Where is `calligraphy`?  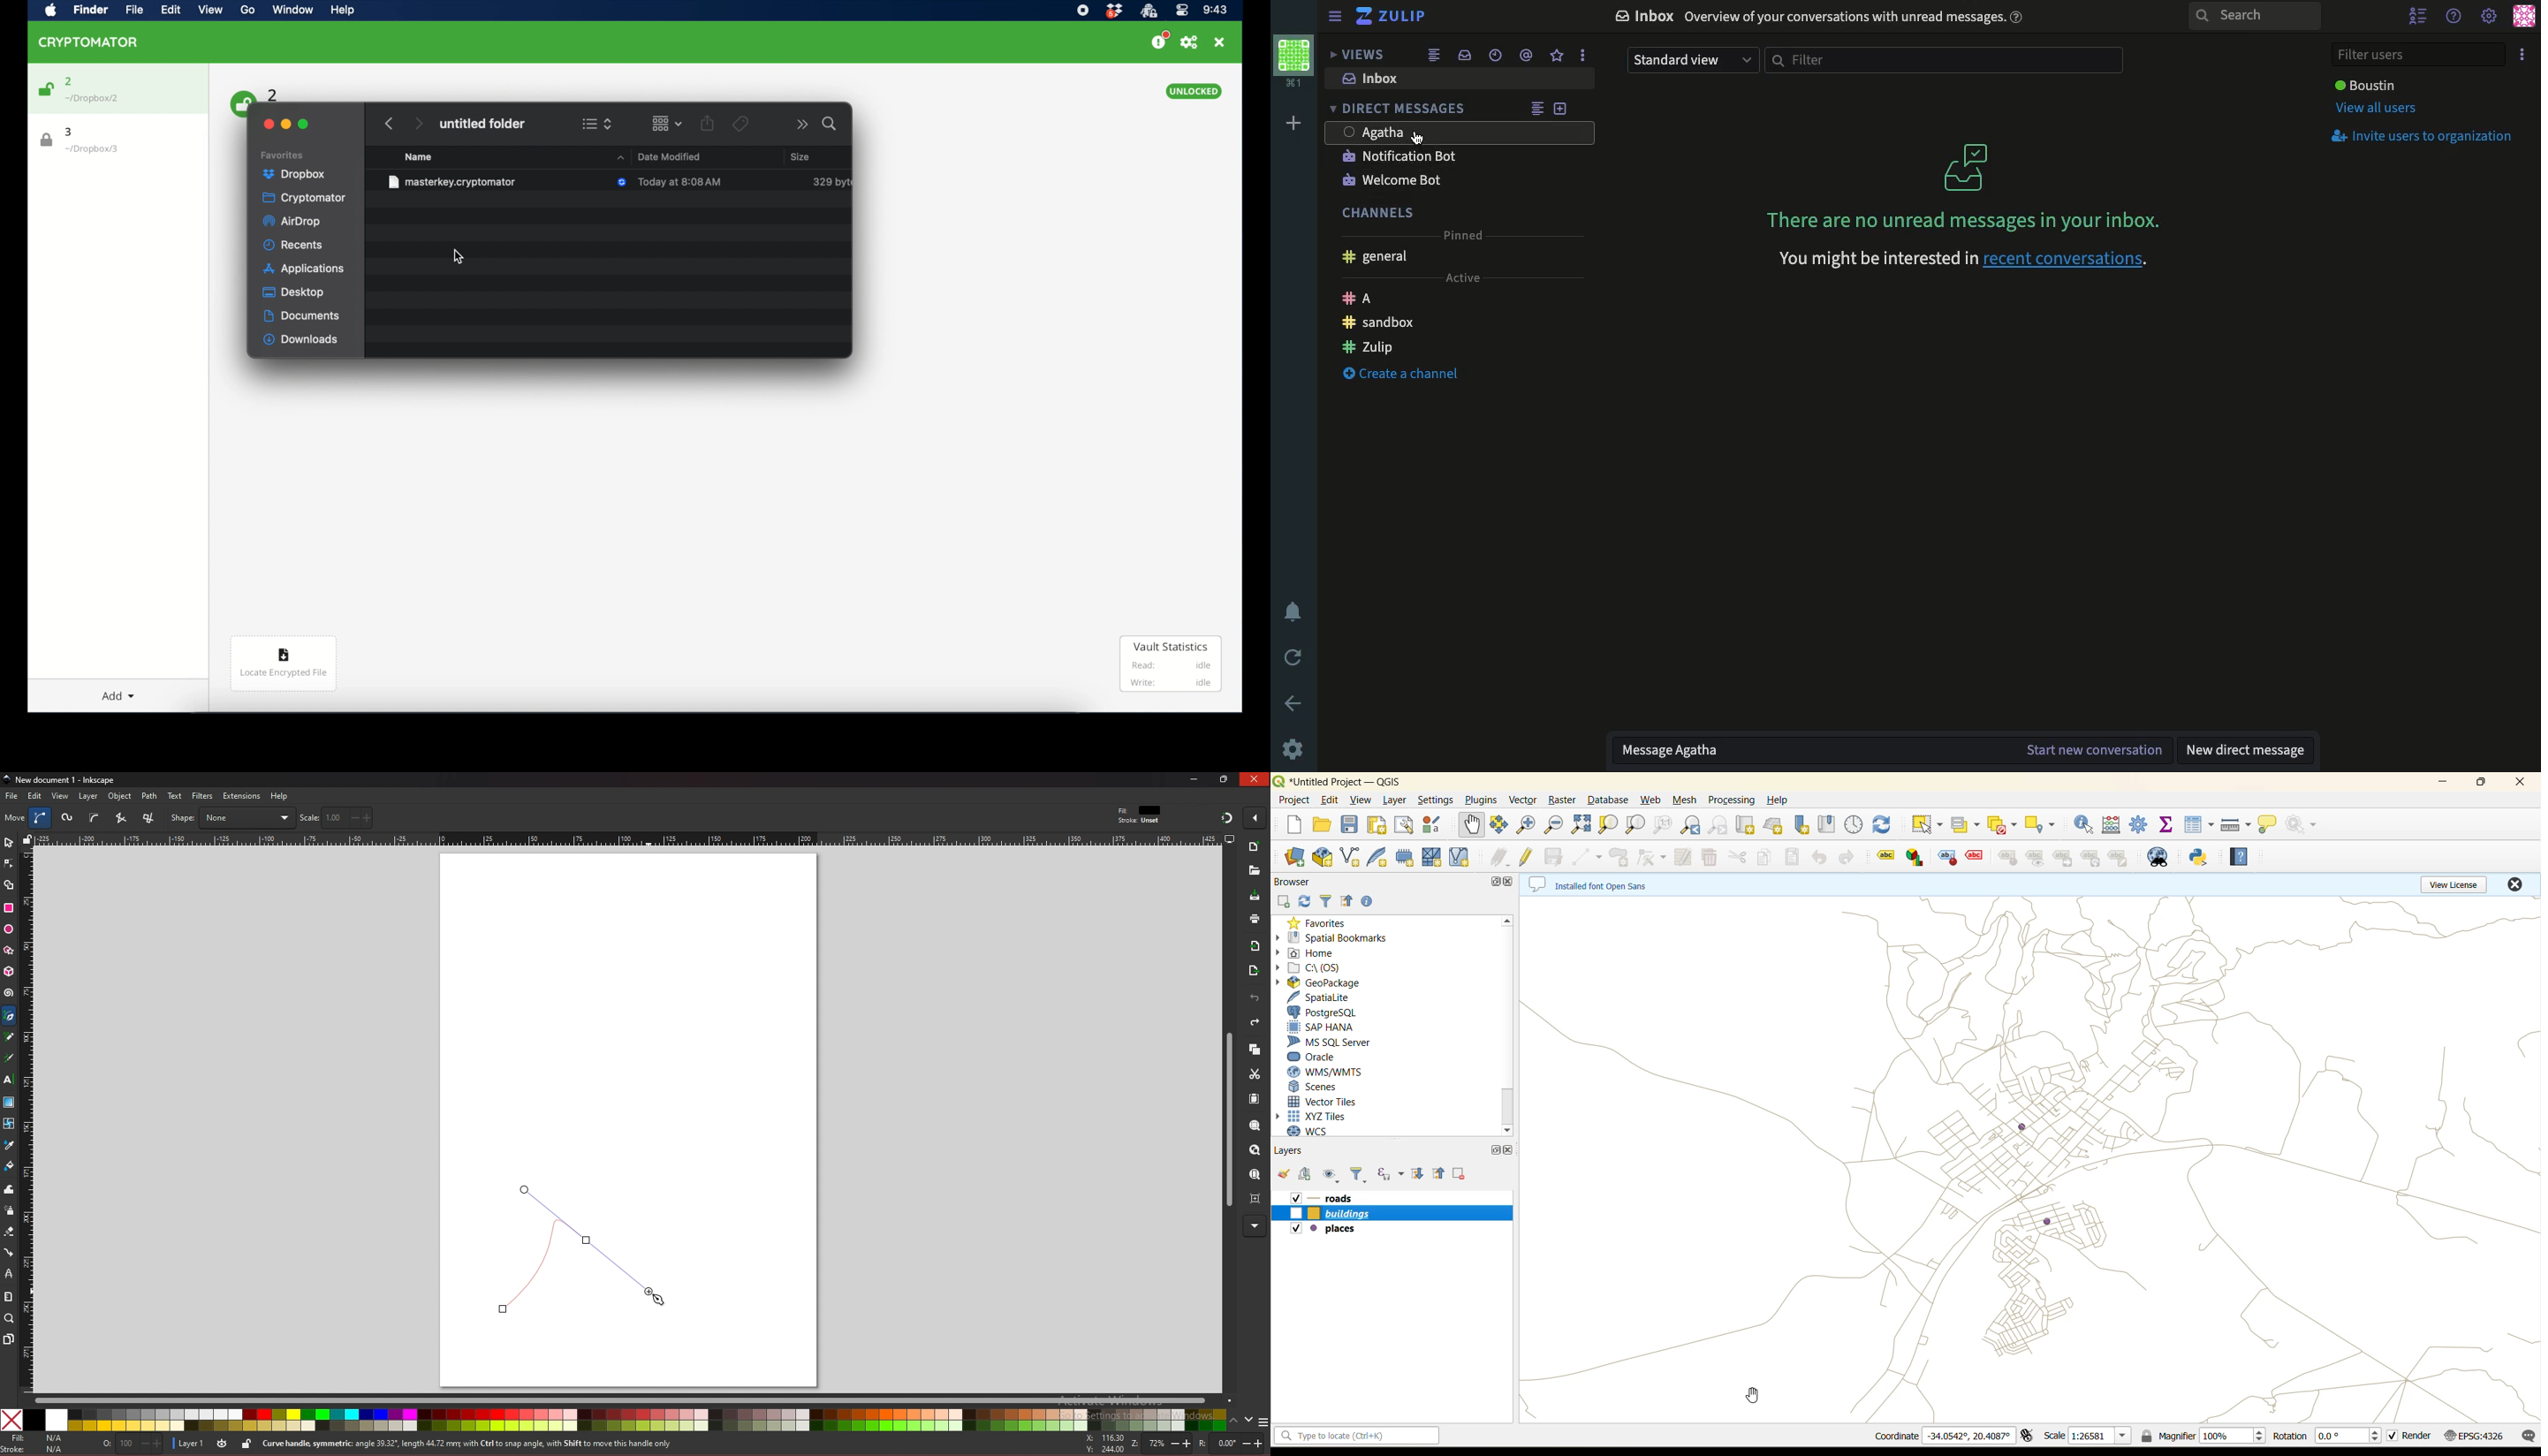 calligraphy is located at coordinates (11, 1059).